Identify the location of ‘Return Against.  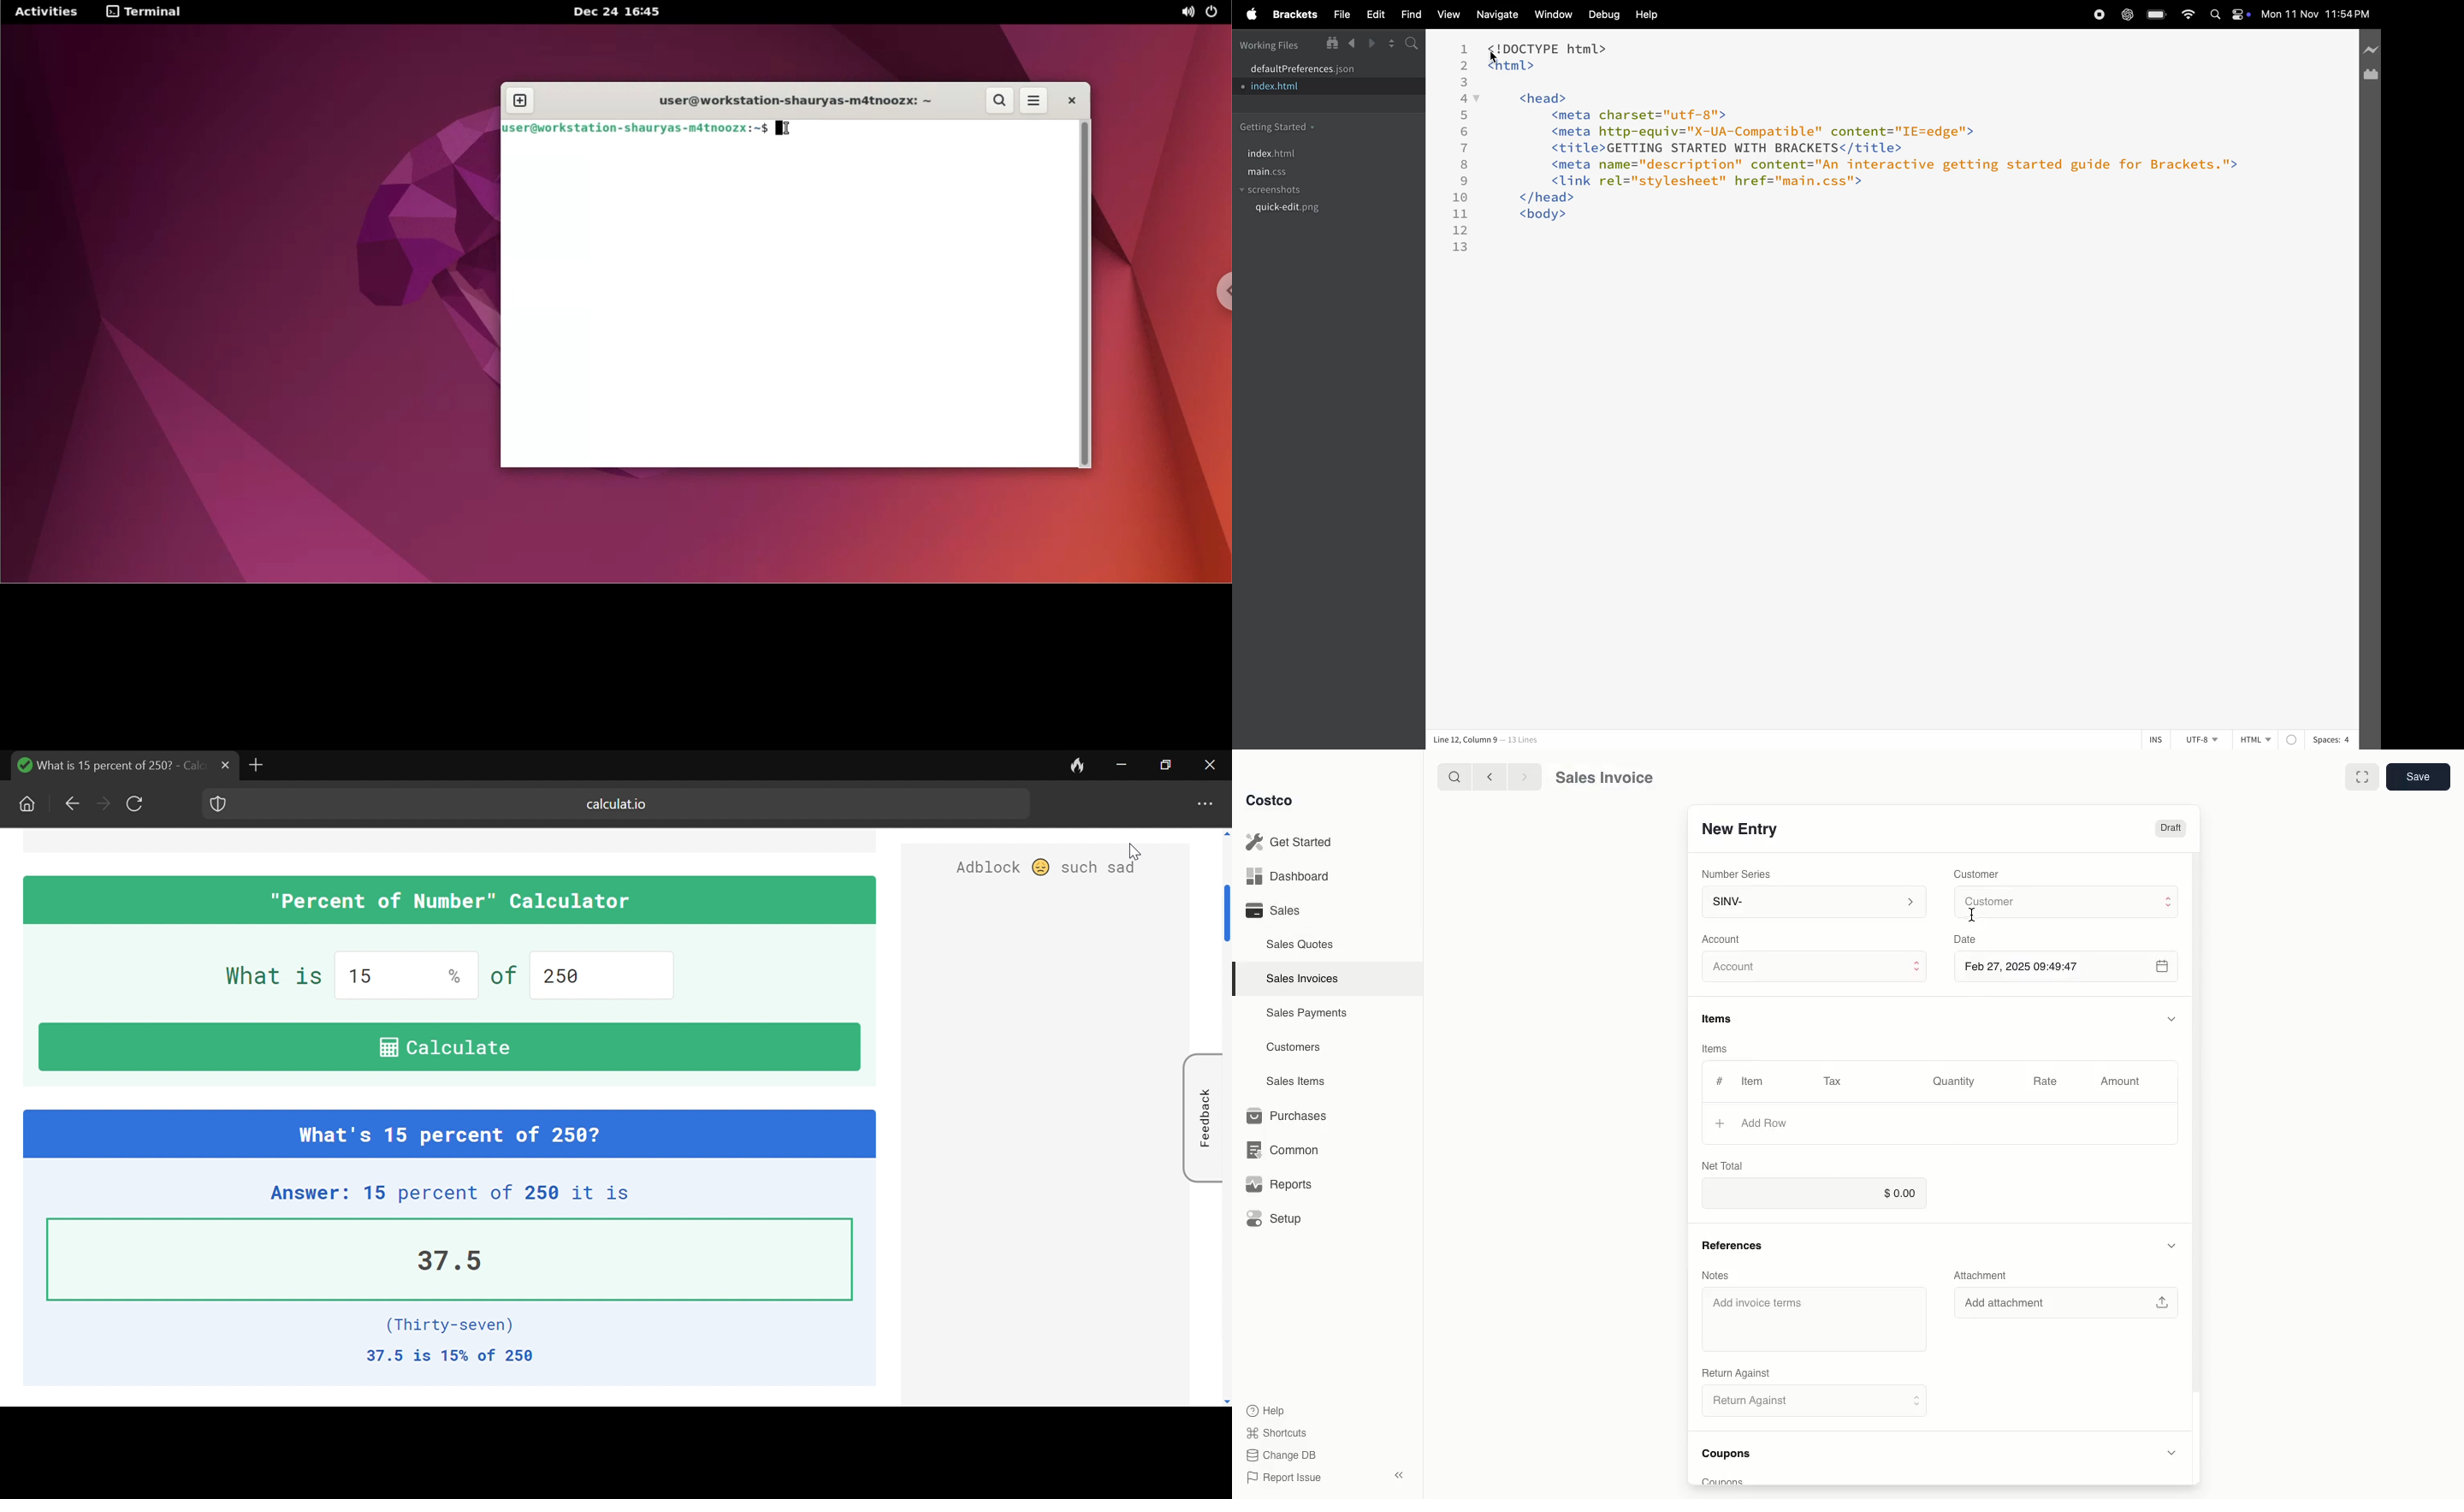
(1734, 1373).